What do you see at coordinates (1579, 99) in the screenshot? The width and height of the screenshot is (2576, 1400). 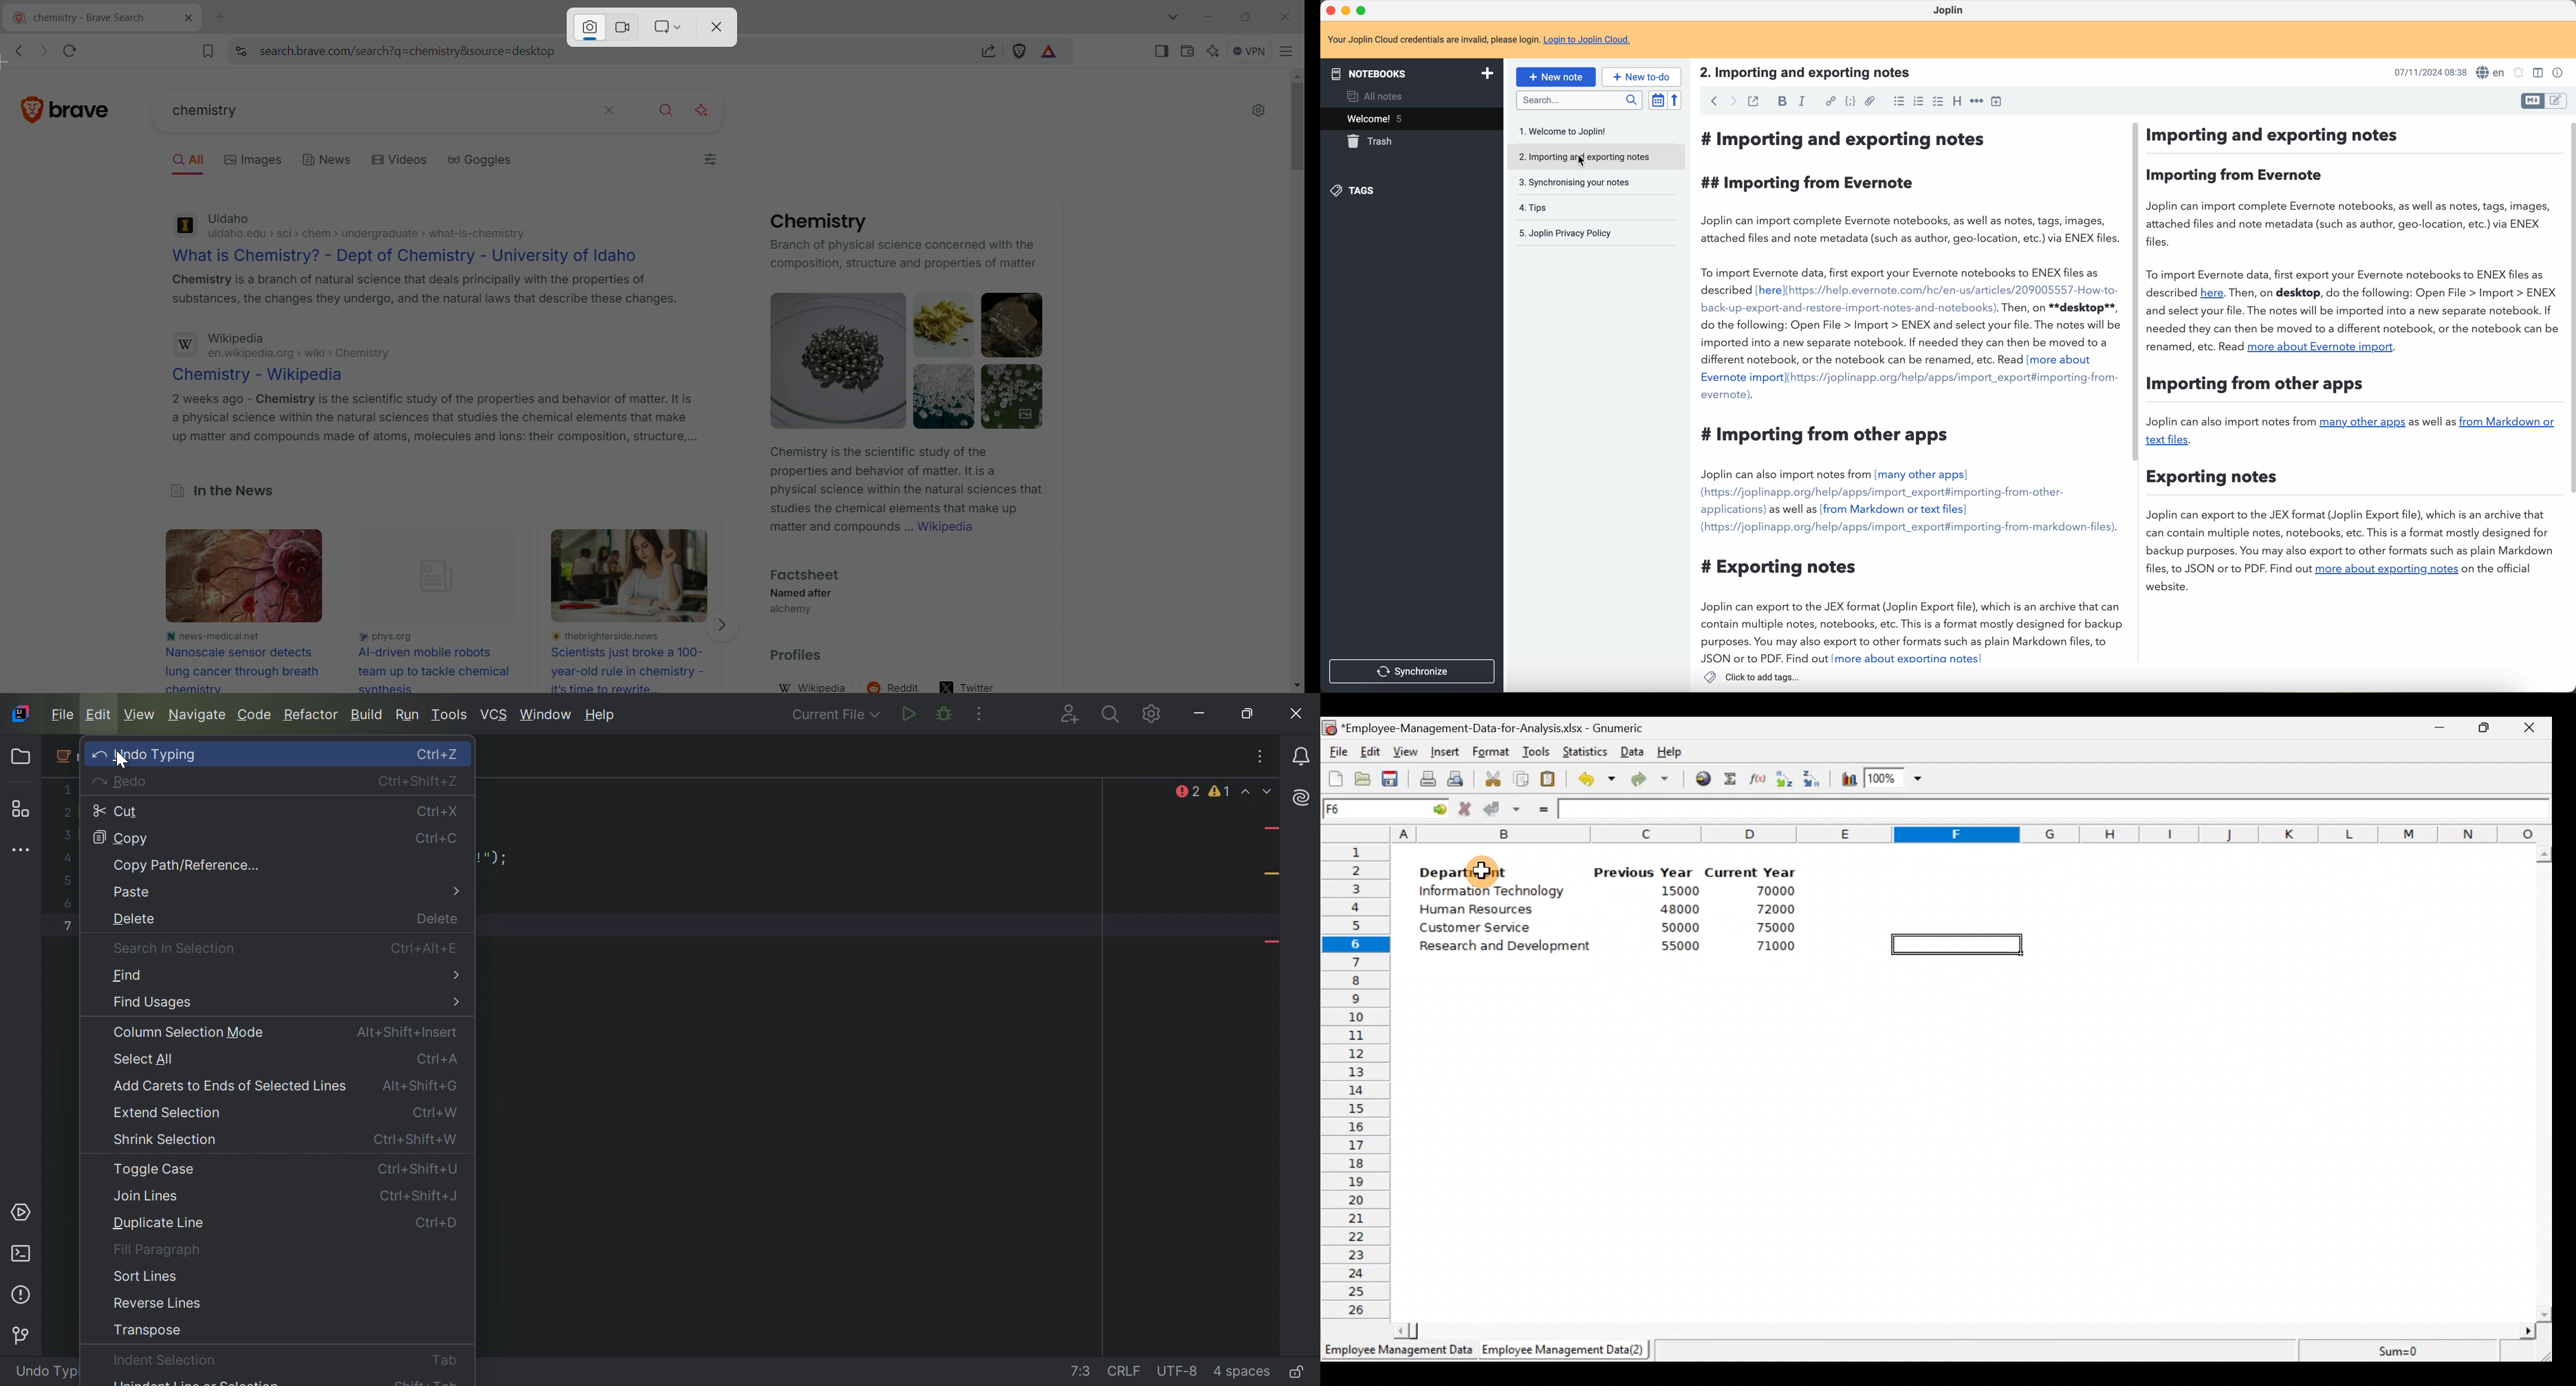 I see `search bar` at bounding box center [1579, 99].